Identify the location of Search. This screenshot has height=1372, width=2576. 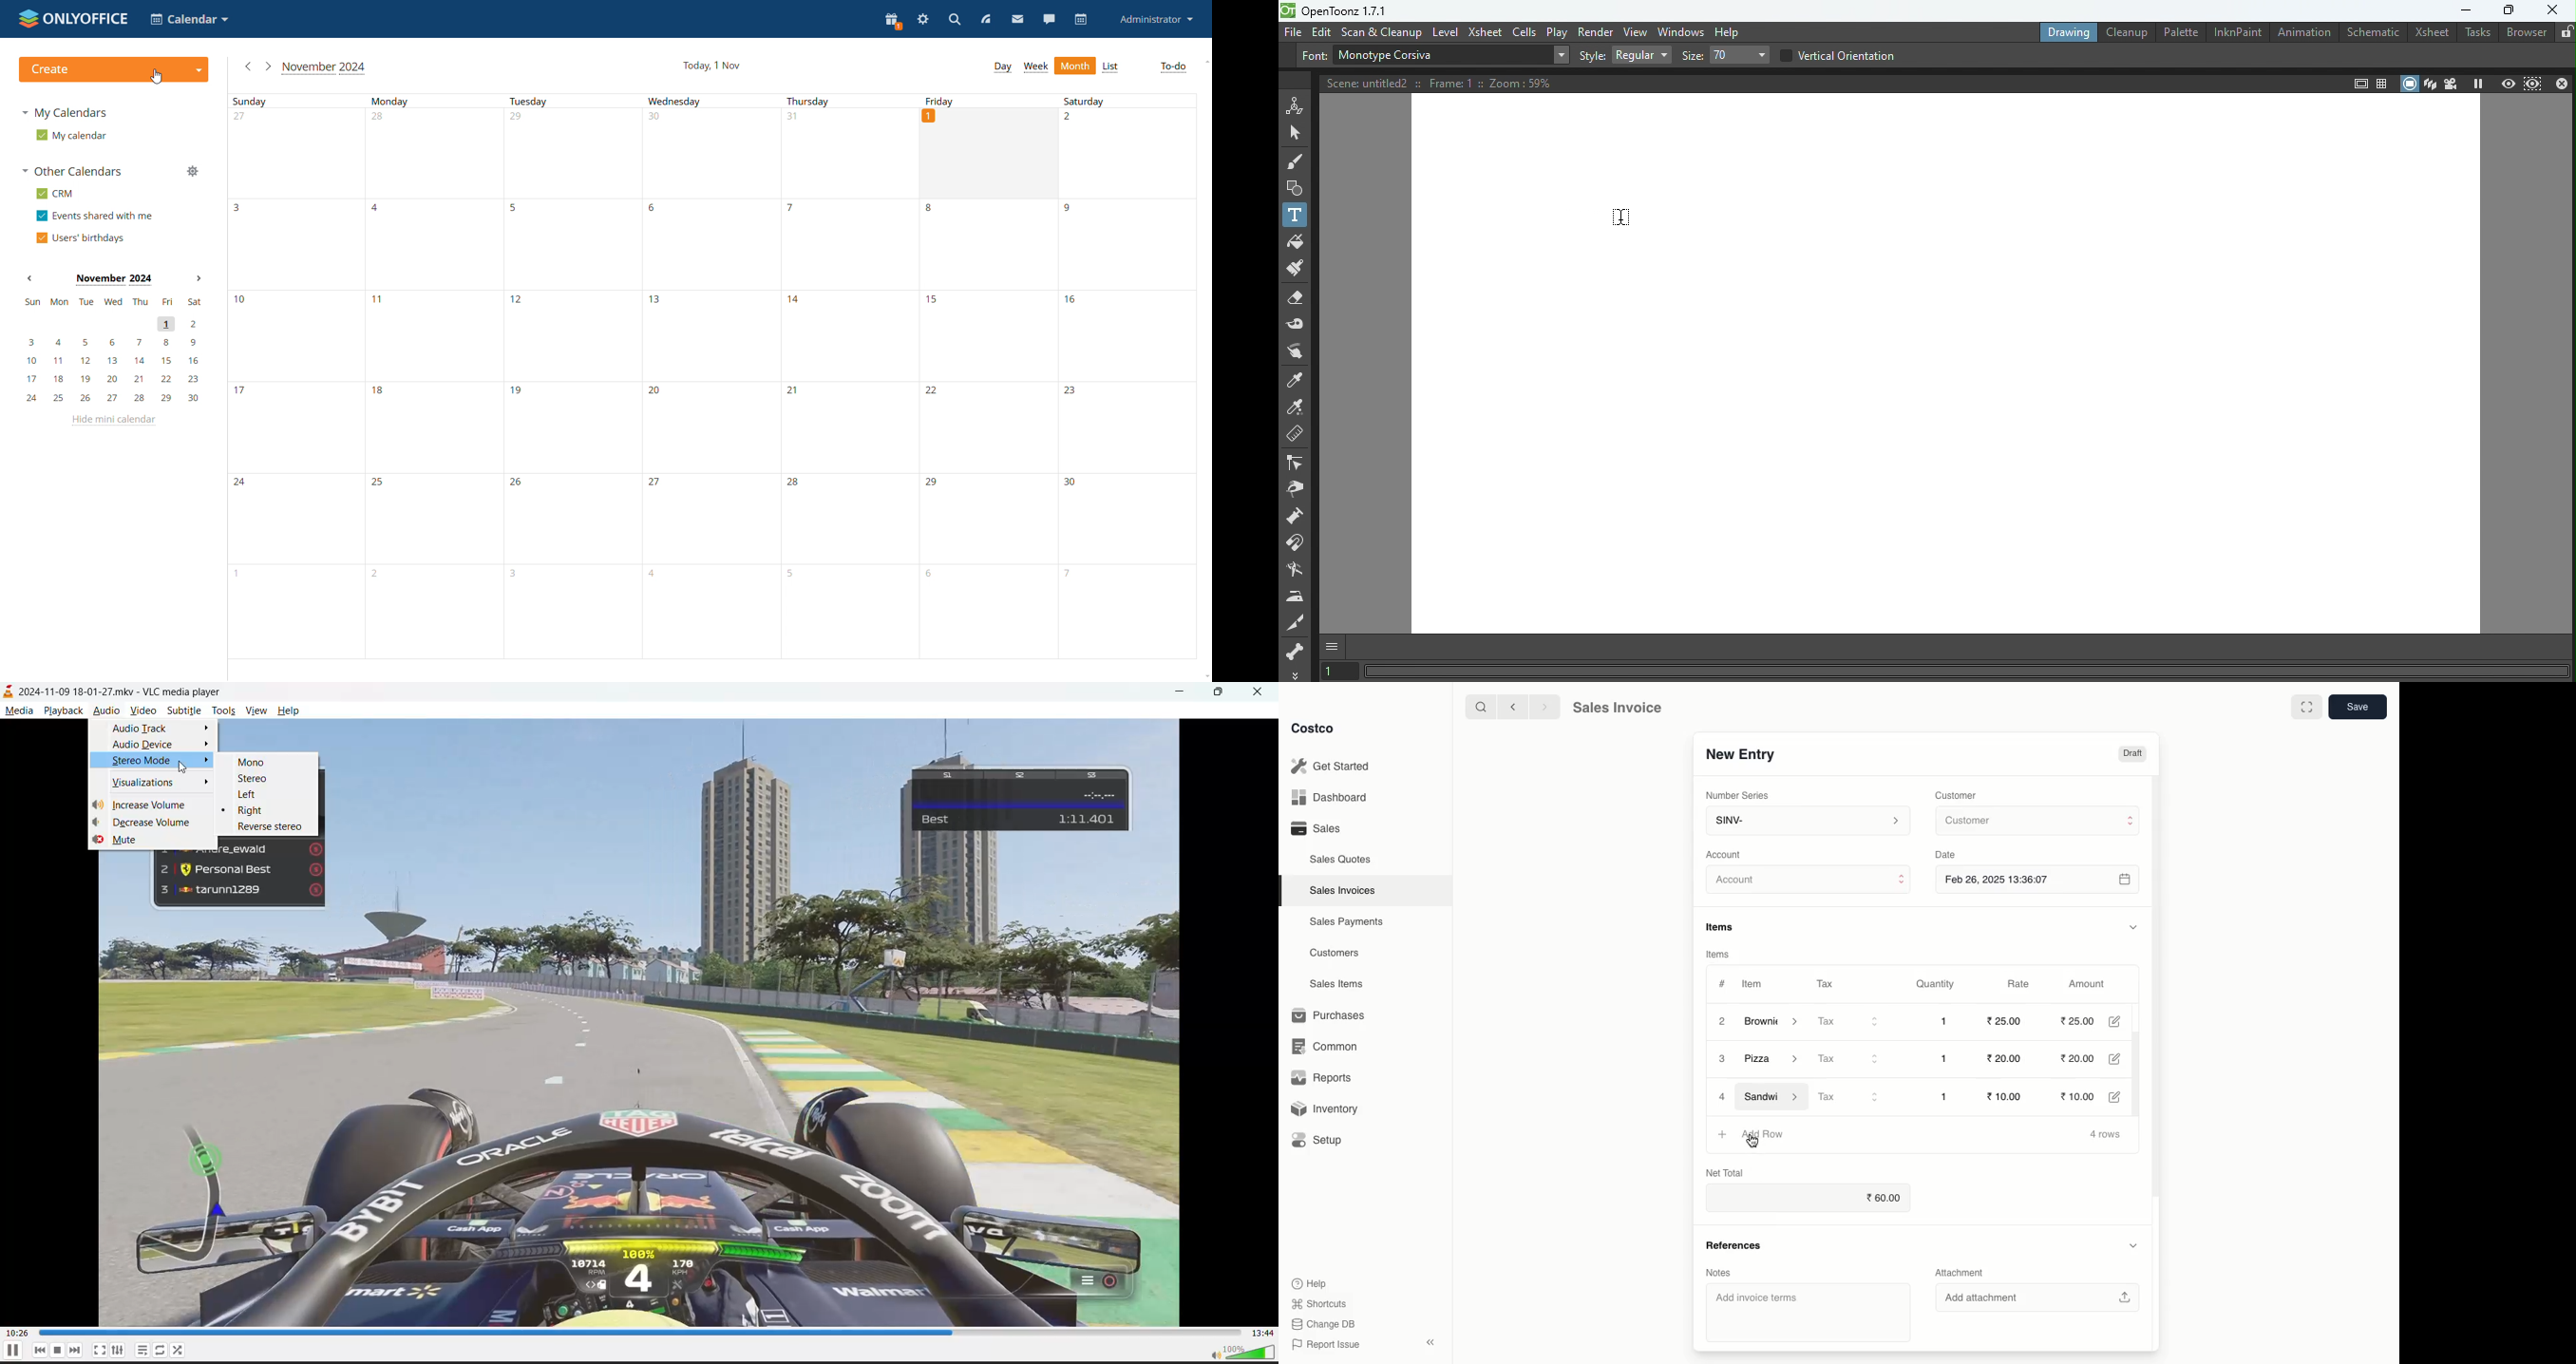
(1479, 706).